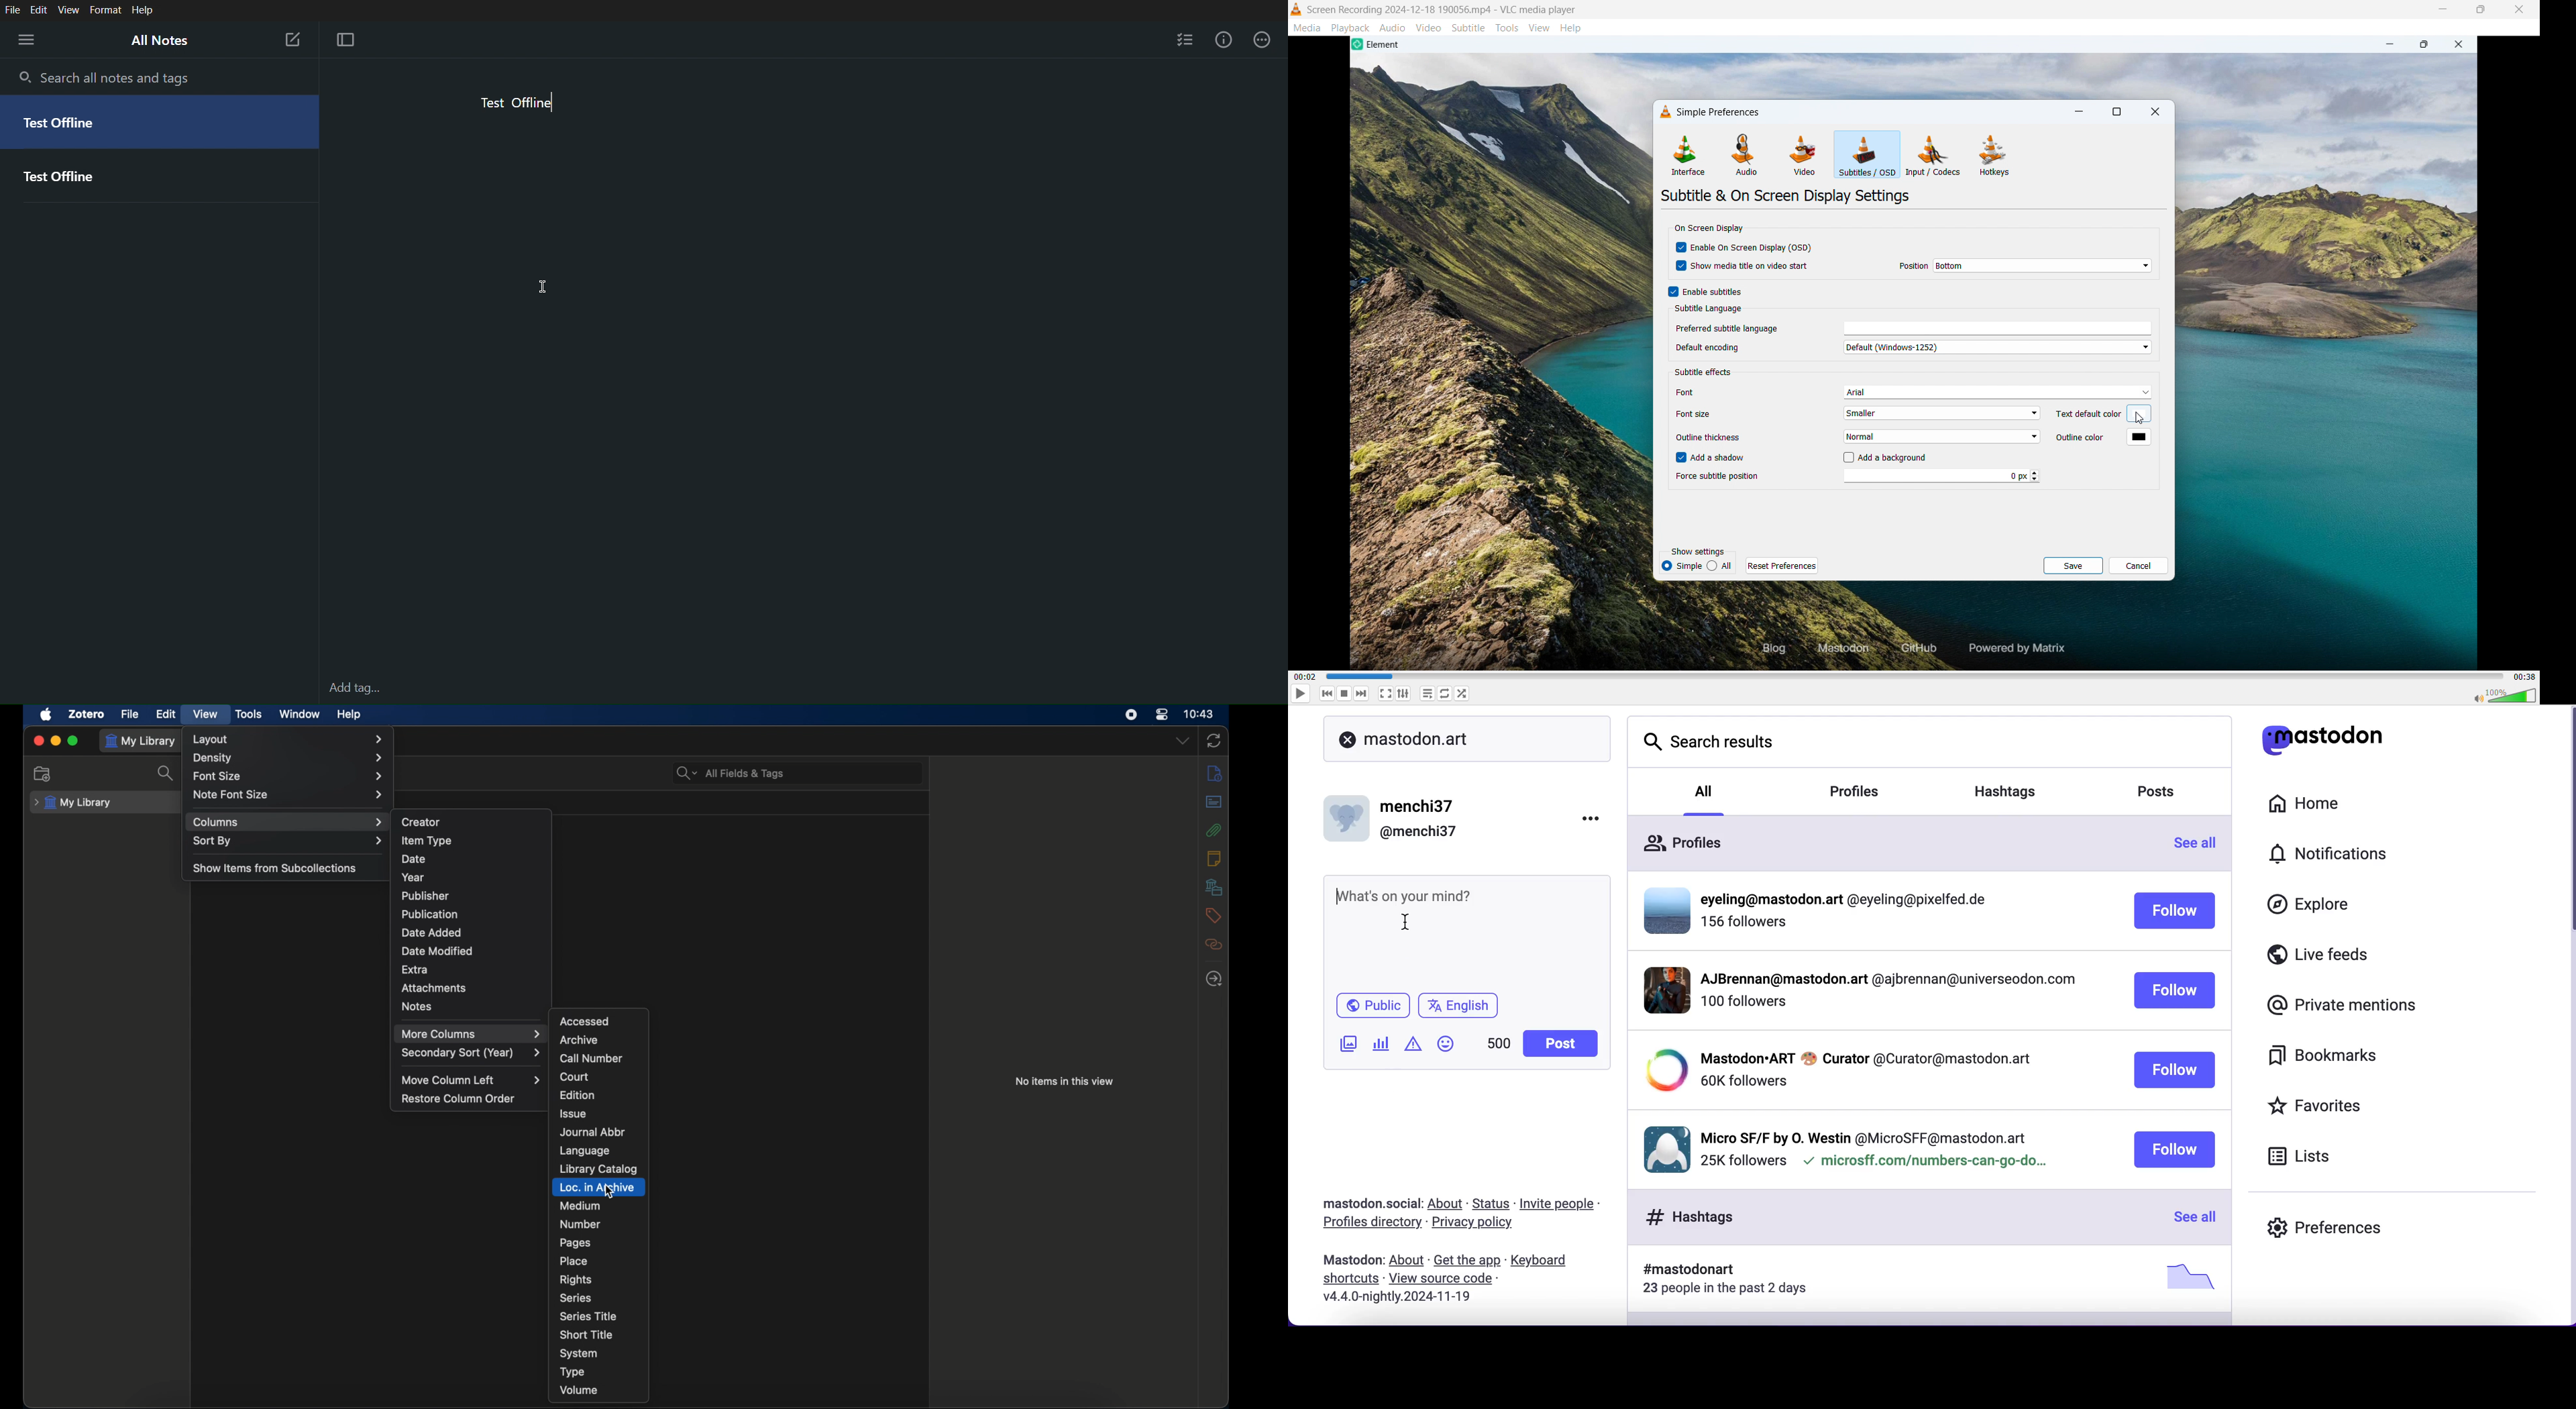 This screenshot has width=2576, height=1428. What do you see at coordinates (586, 1335) in the screenshot?
I see `short title` at bounding box center [586, 1335].